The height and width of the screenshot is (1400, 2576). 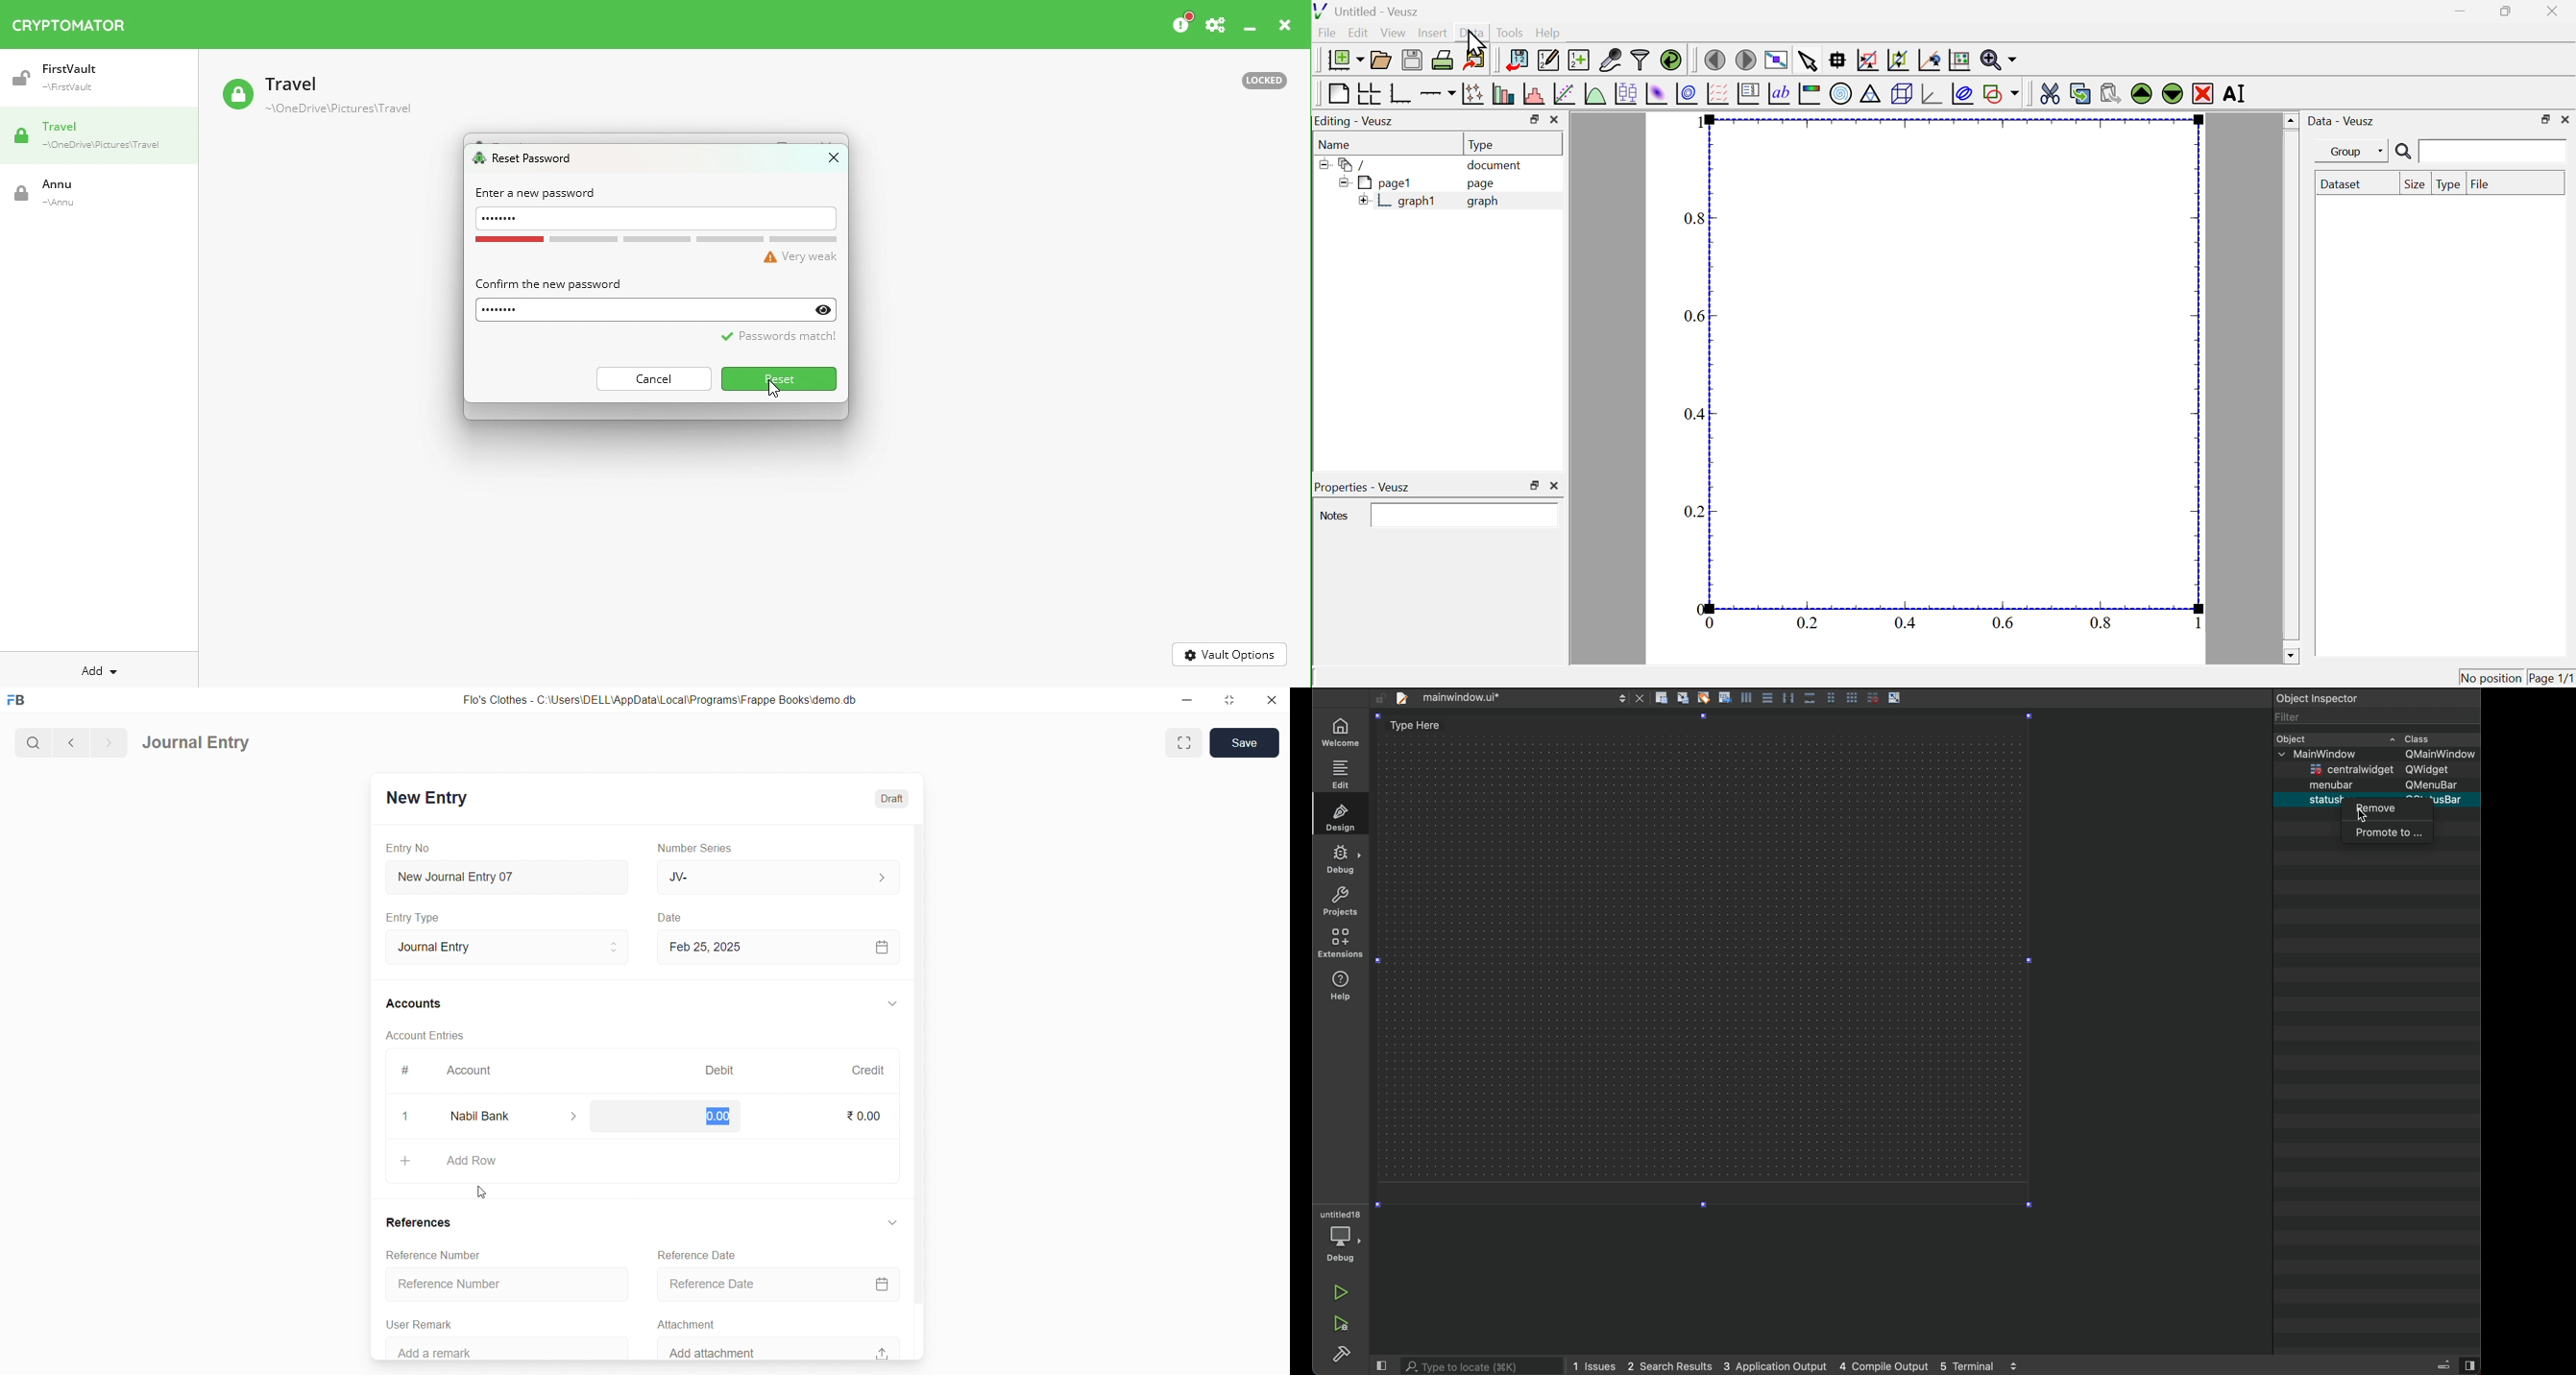 What do you see at coordinates (407, 1117) in the screenshot?
I see `closee` at bounding box center [407, 1117].